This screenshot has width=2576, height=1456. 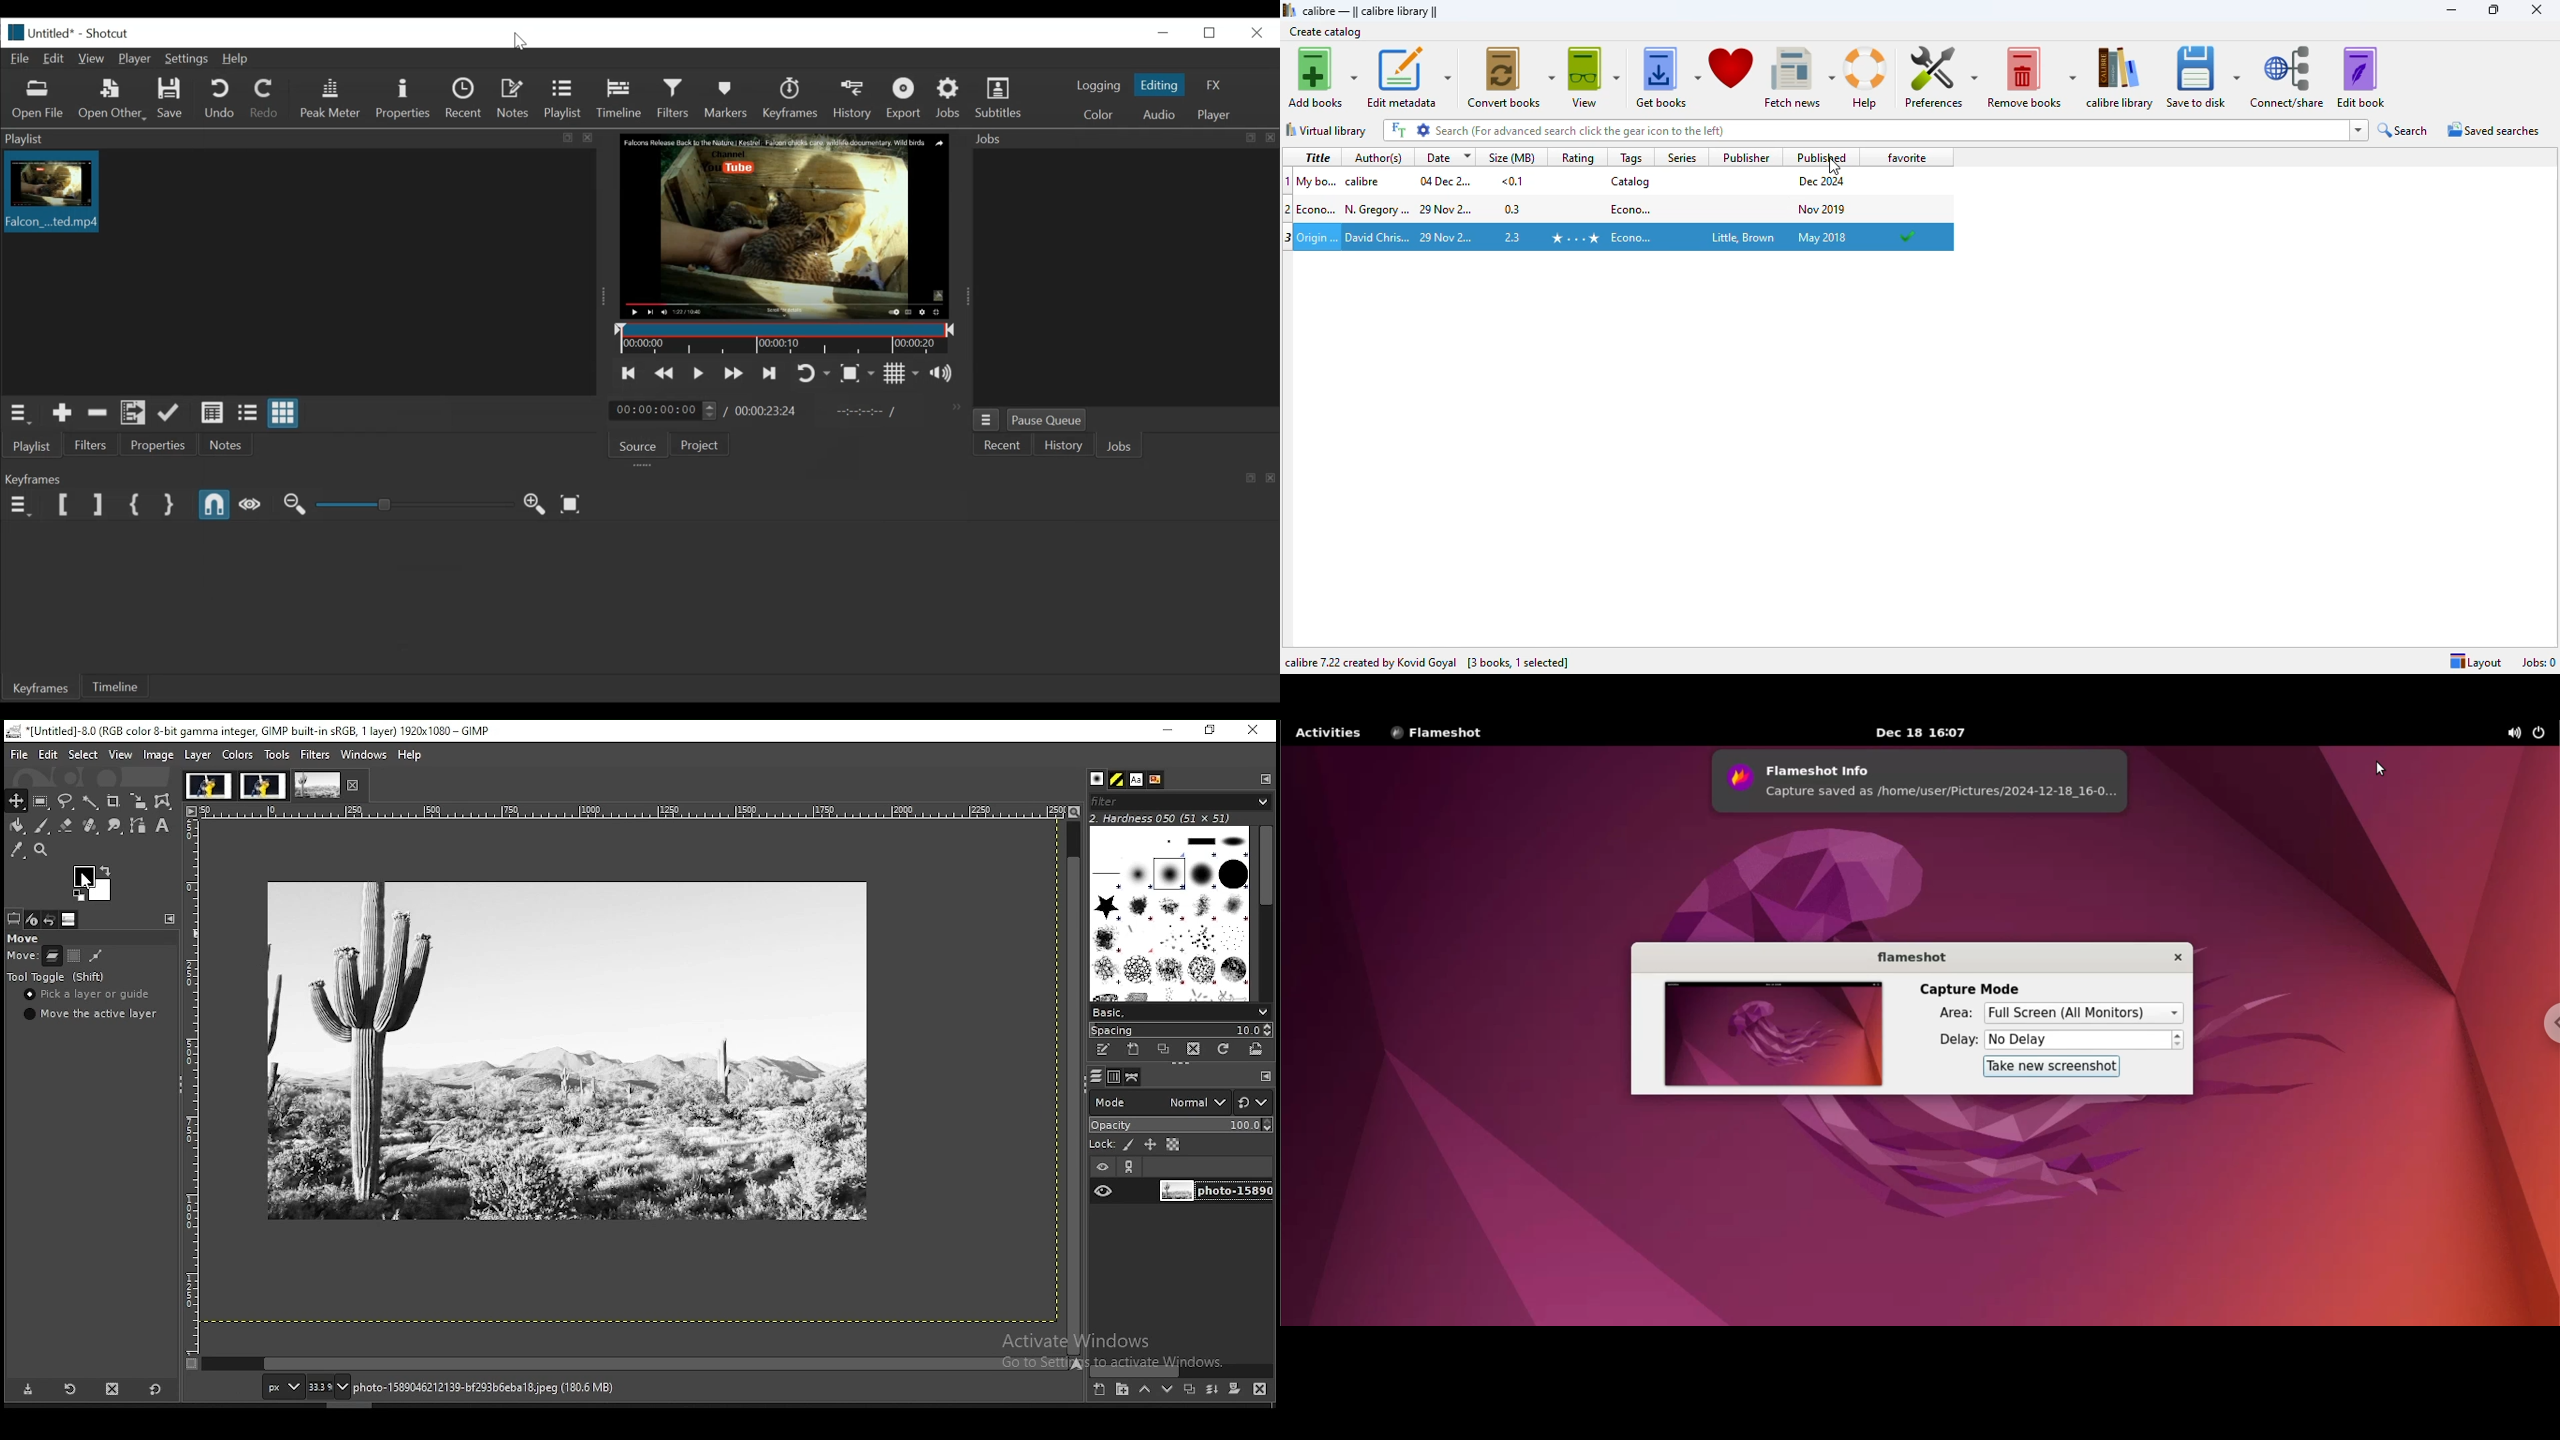 I want to click on screenshot preview, so click(x=1767, y=1035).